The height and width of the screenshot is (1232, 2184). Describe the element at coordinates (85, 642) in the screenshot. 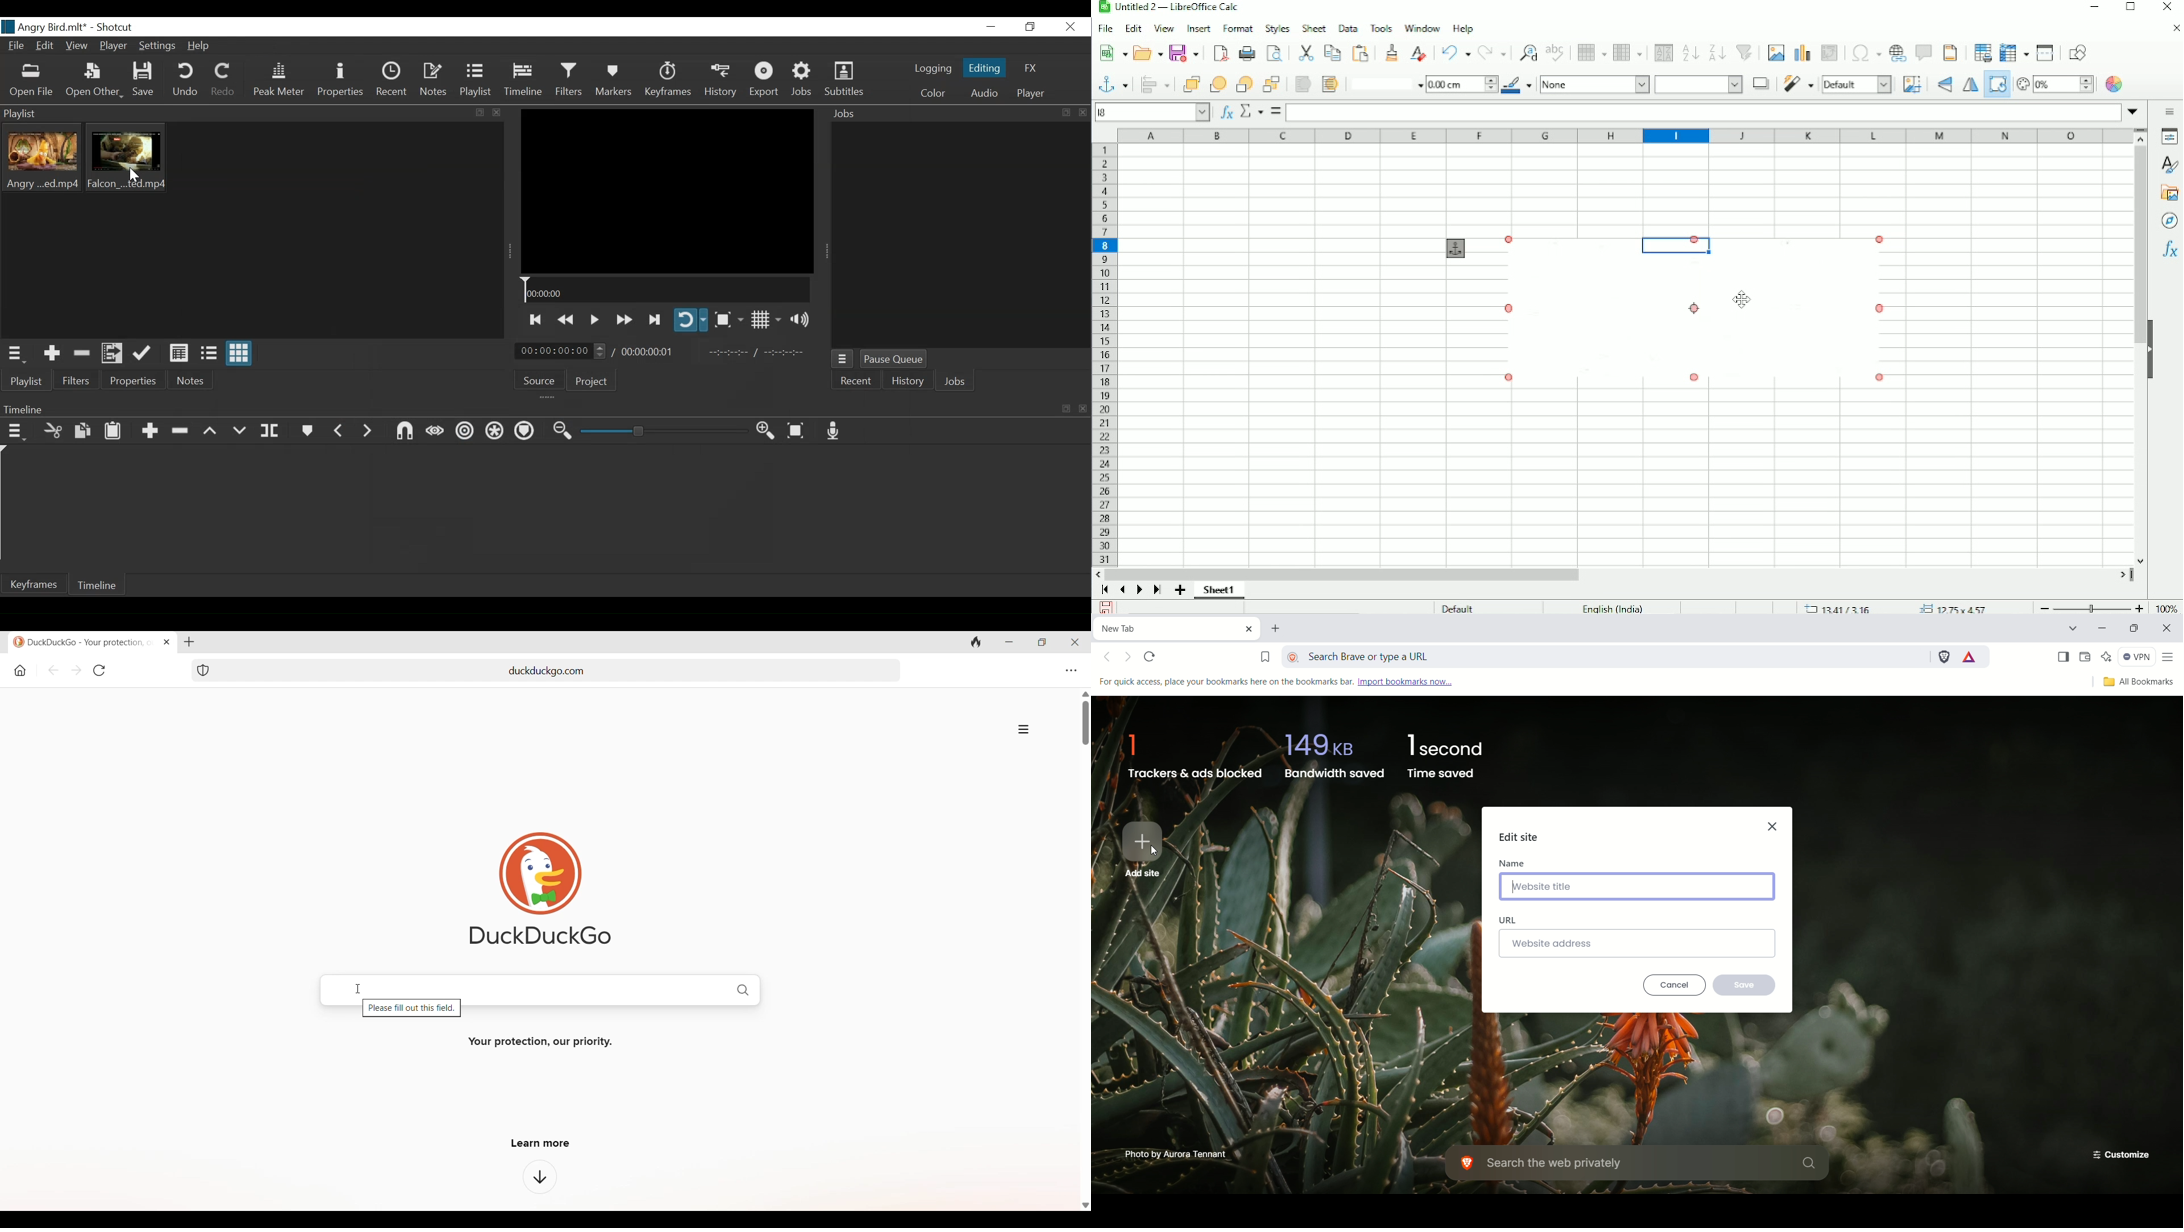

I see `Duckduckgo - your protection` at that location.